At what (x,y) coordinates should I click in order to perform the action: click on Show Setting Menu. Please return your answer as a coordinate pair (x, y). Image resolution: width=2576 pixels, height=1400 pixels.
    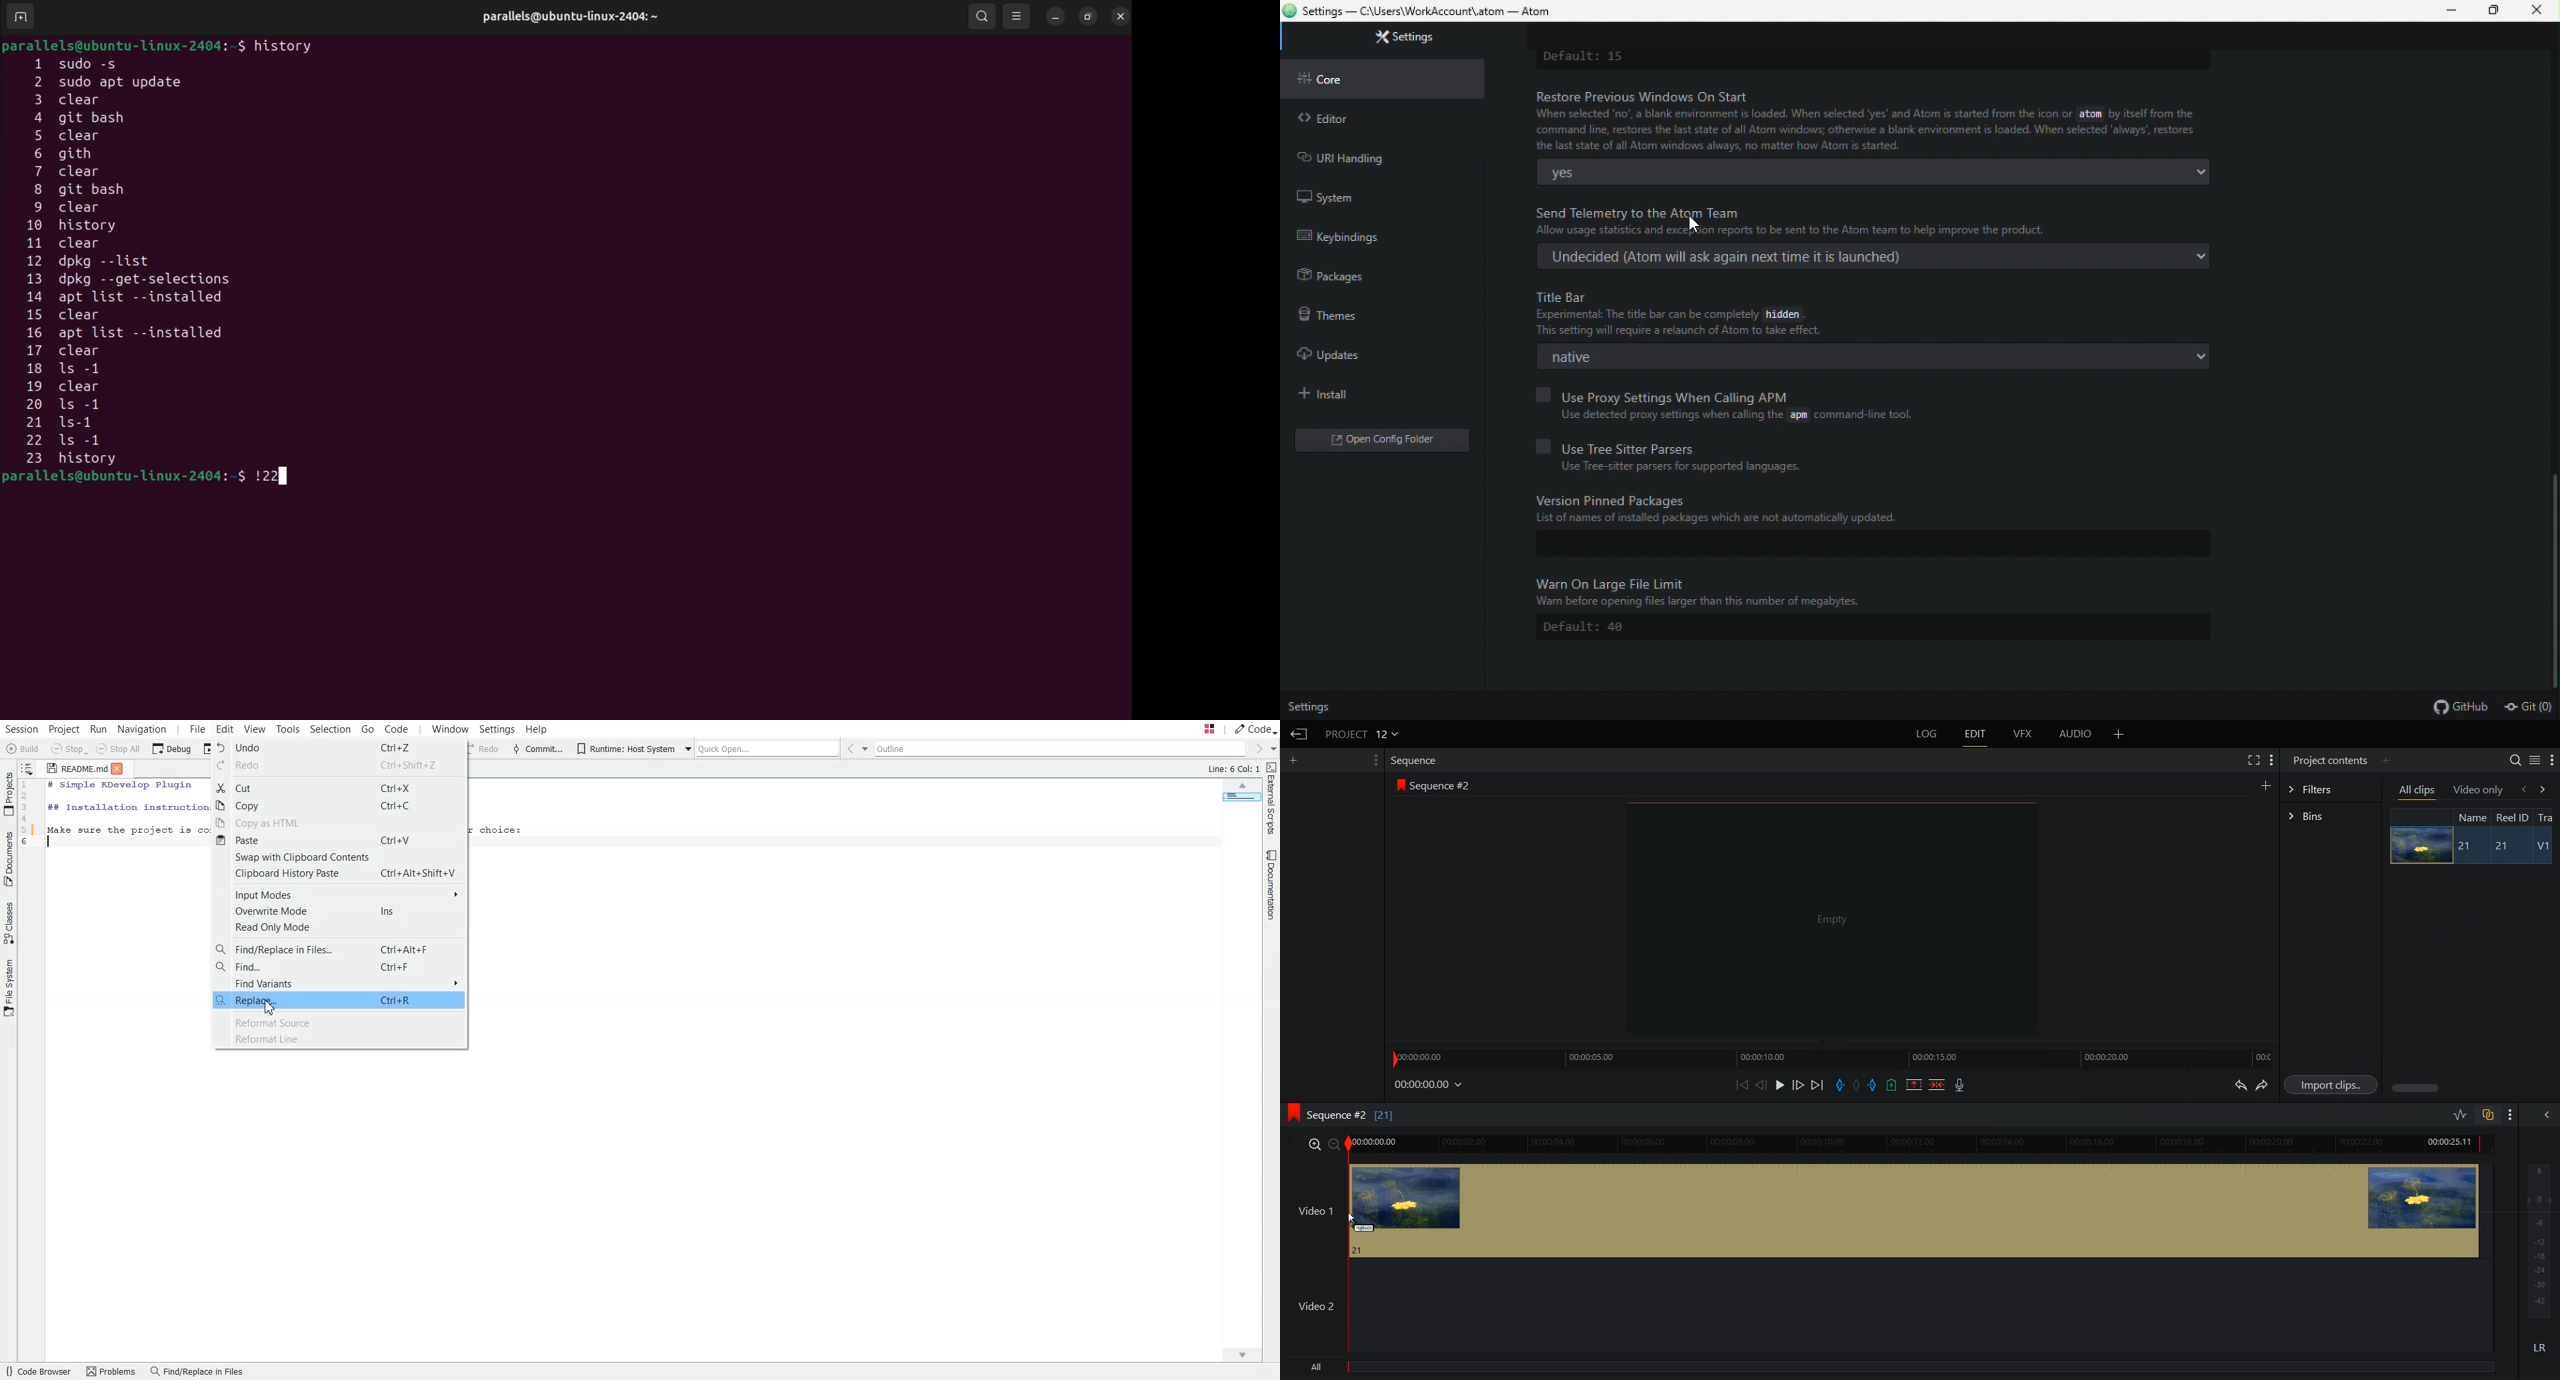
    Looking at the image, I should click on (2551, 761).